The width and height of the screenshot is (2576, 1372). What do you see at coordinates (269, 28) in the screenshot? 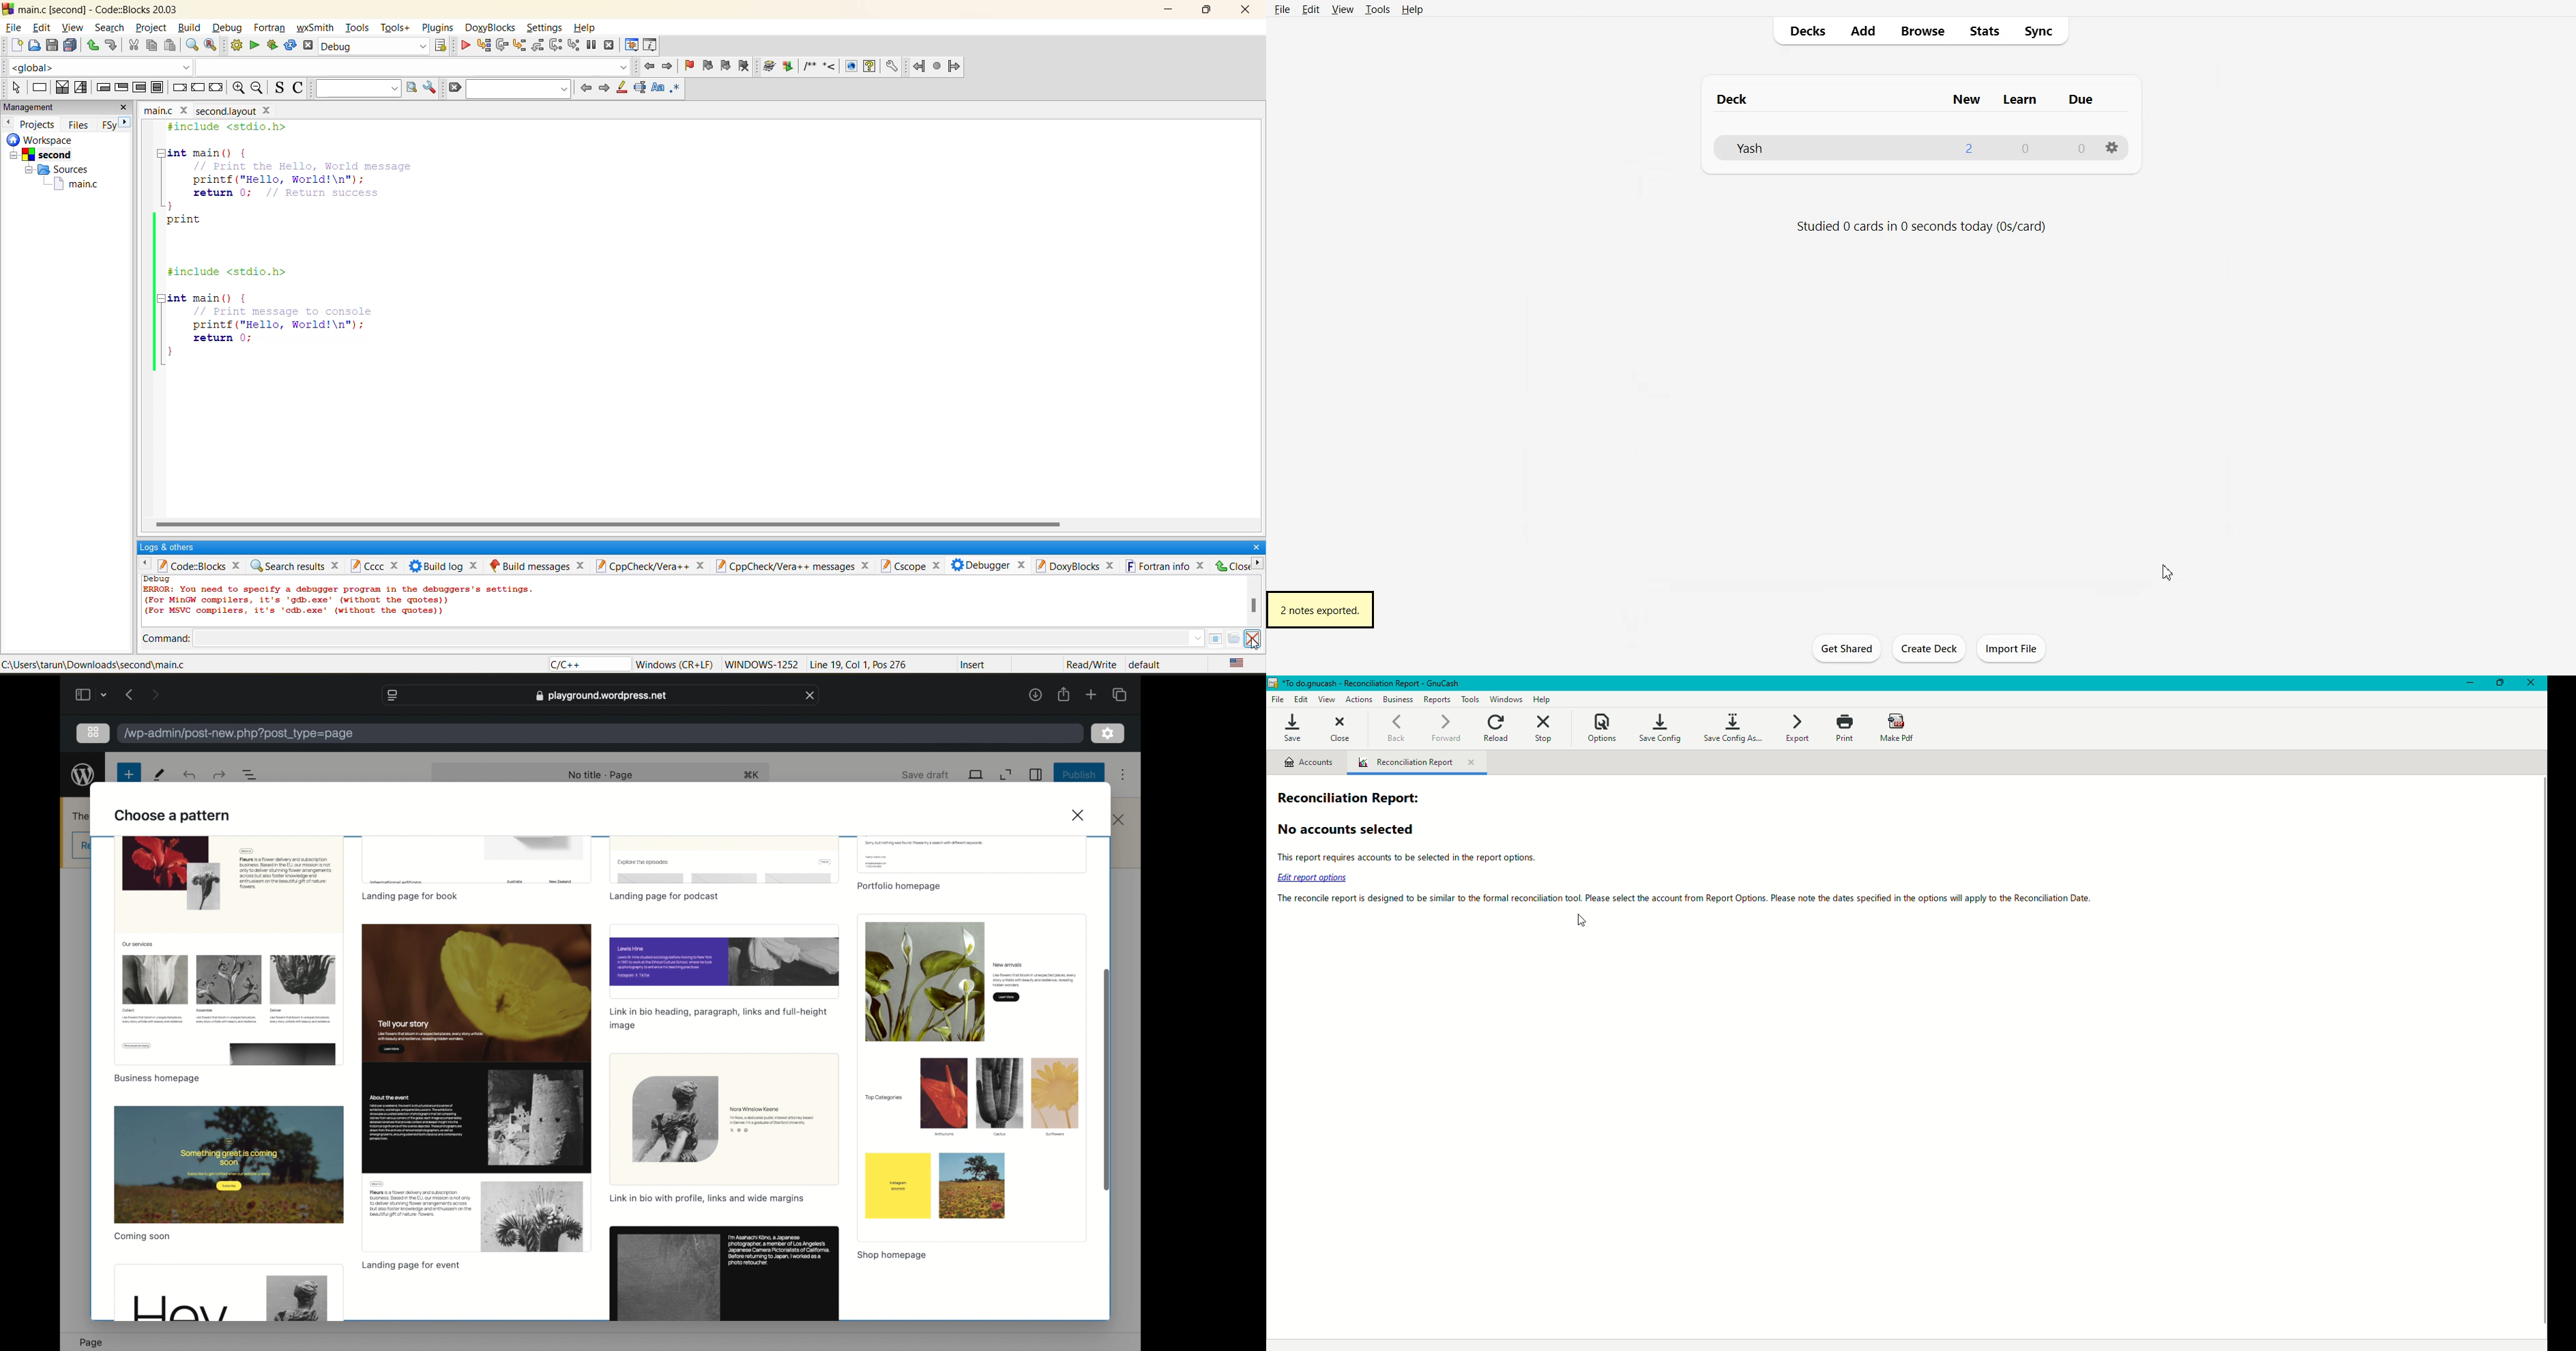
I see `fortran` at bounding box center [269, 28].